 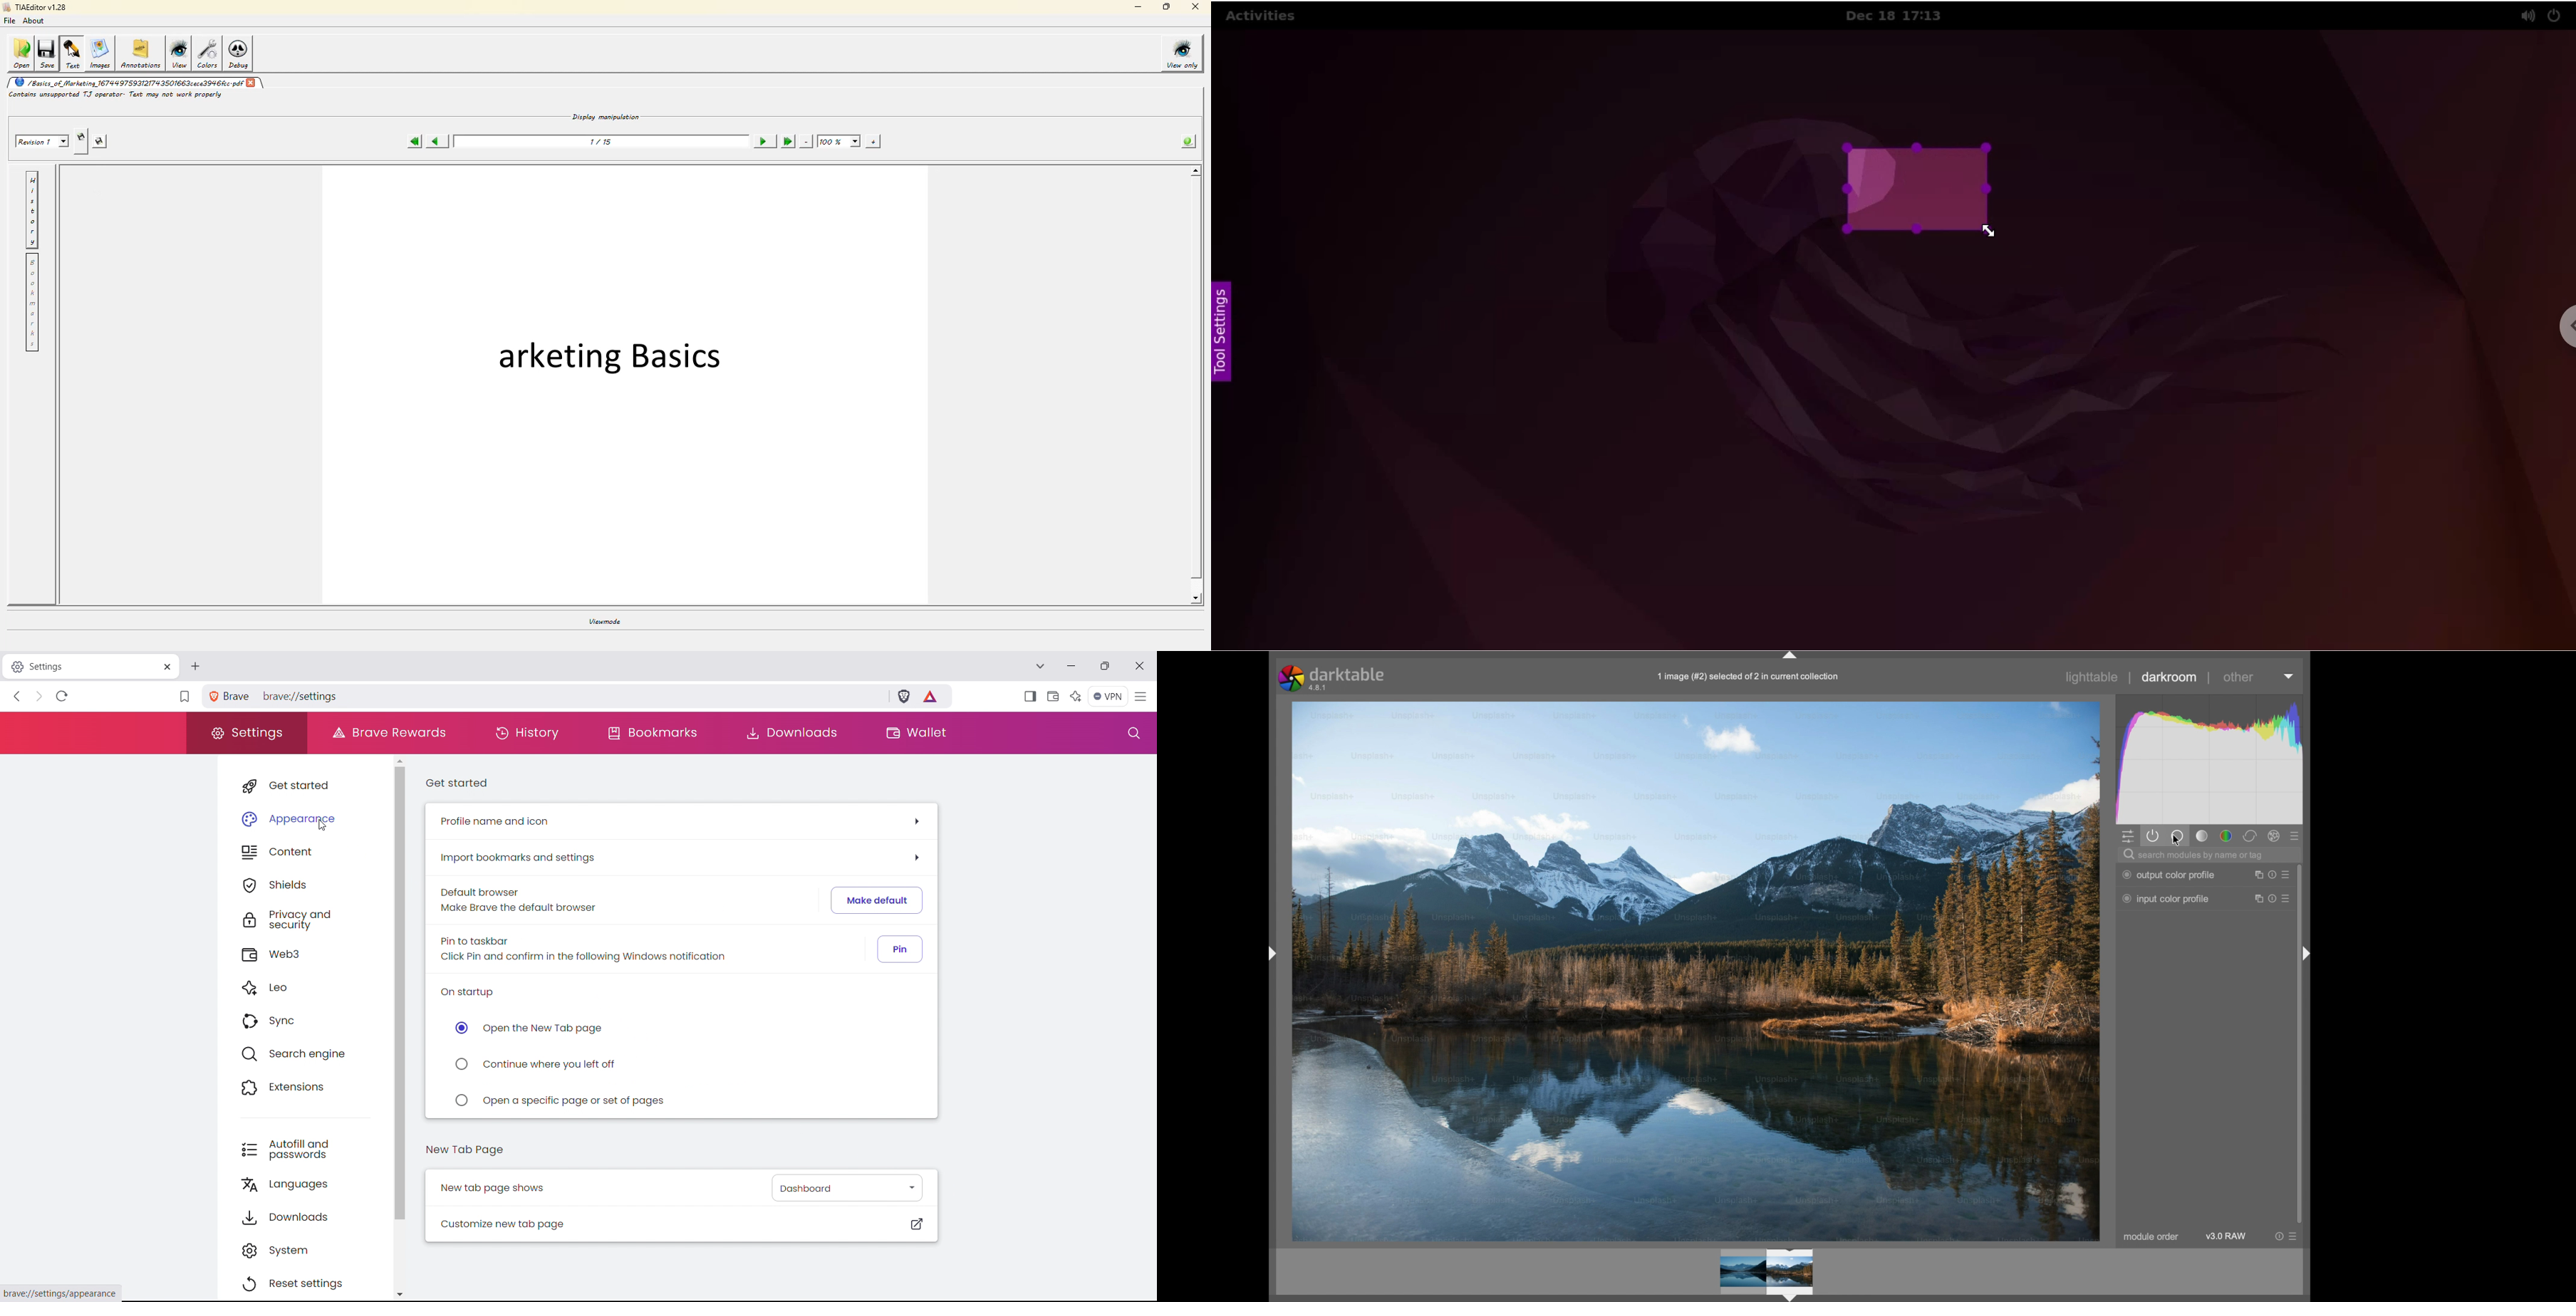 What do you see at coordinates (399, 760) in the screenshot?
I see `scroll up` at bounding box center [399, 760].